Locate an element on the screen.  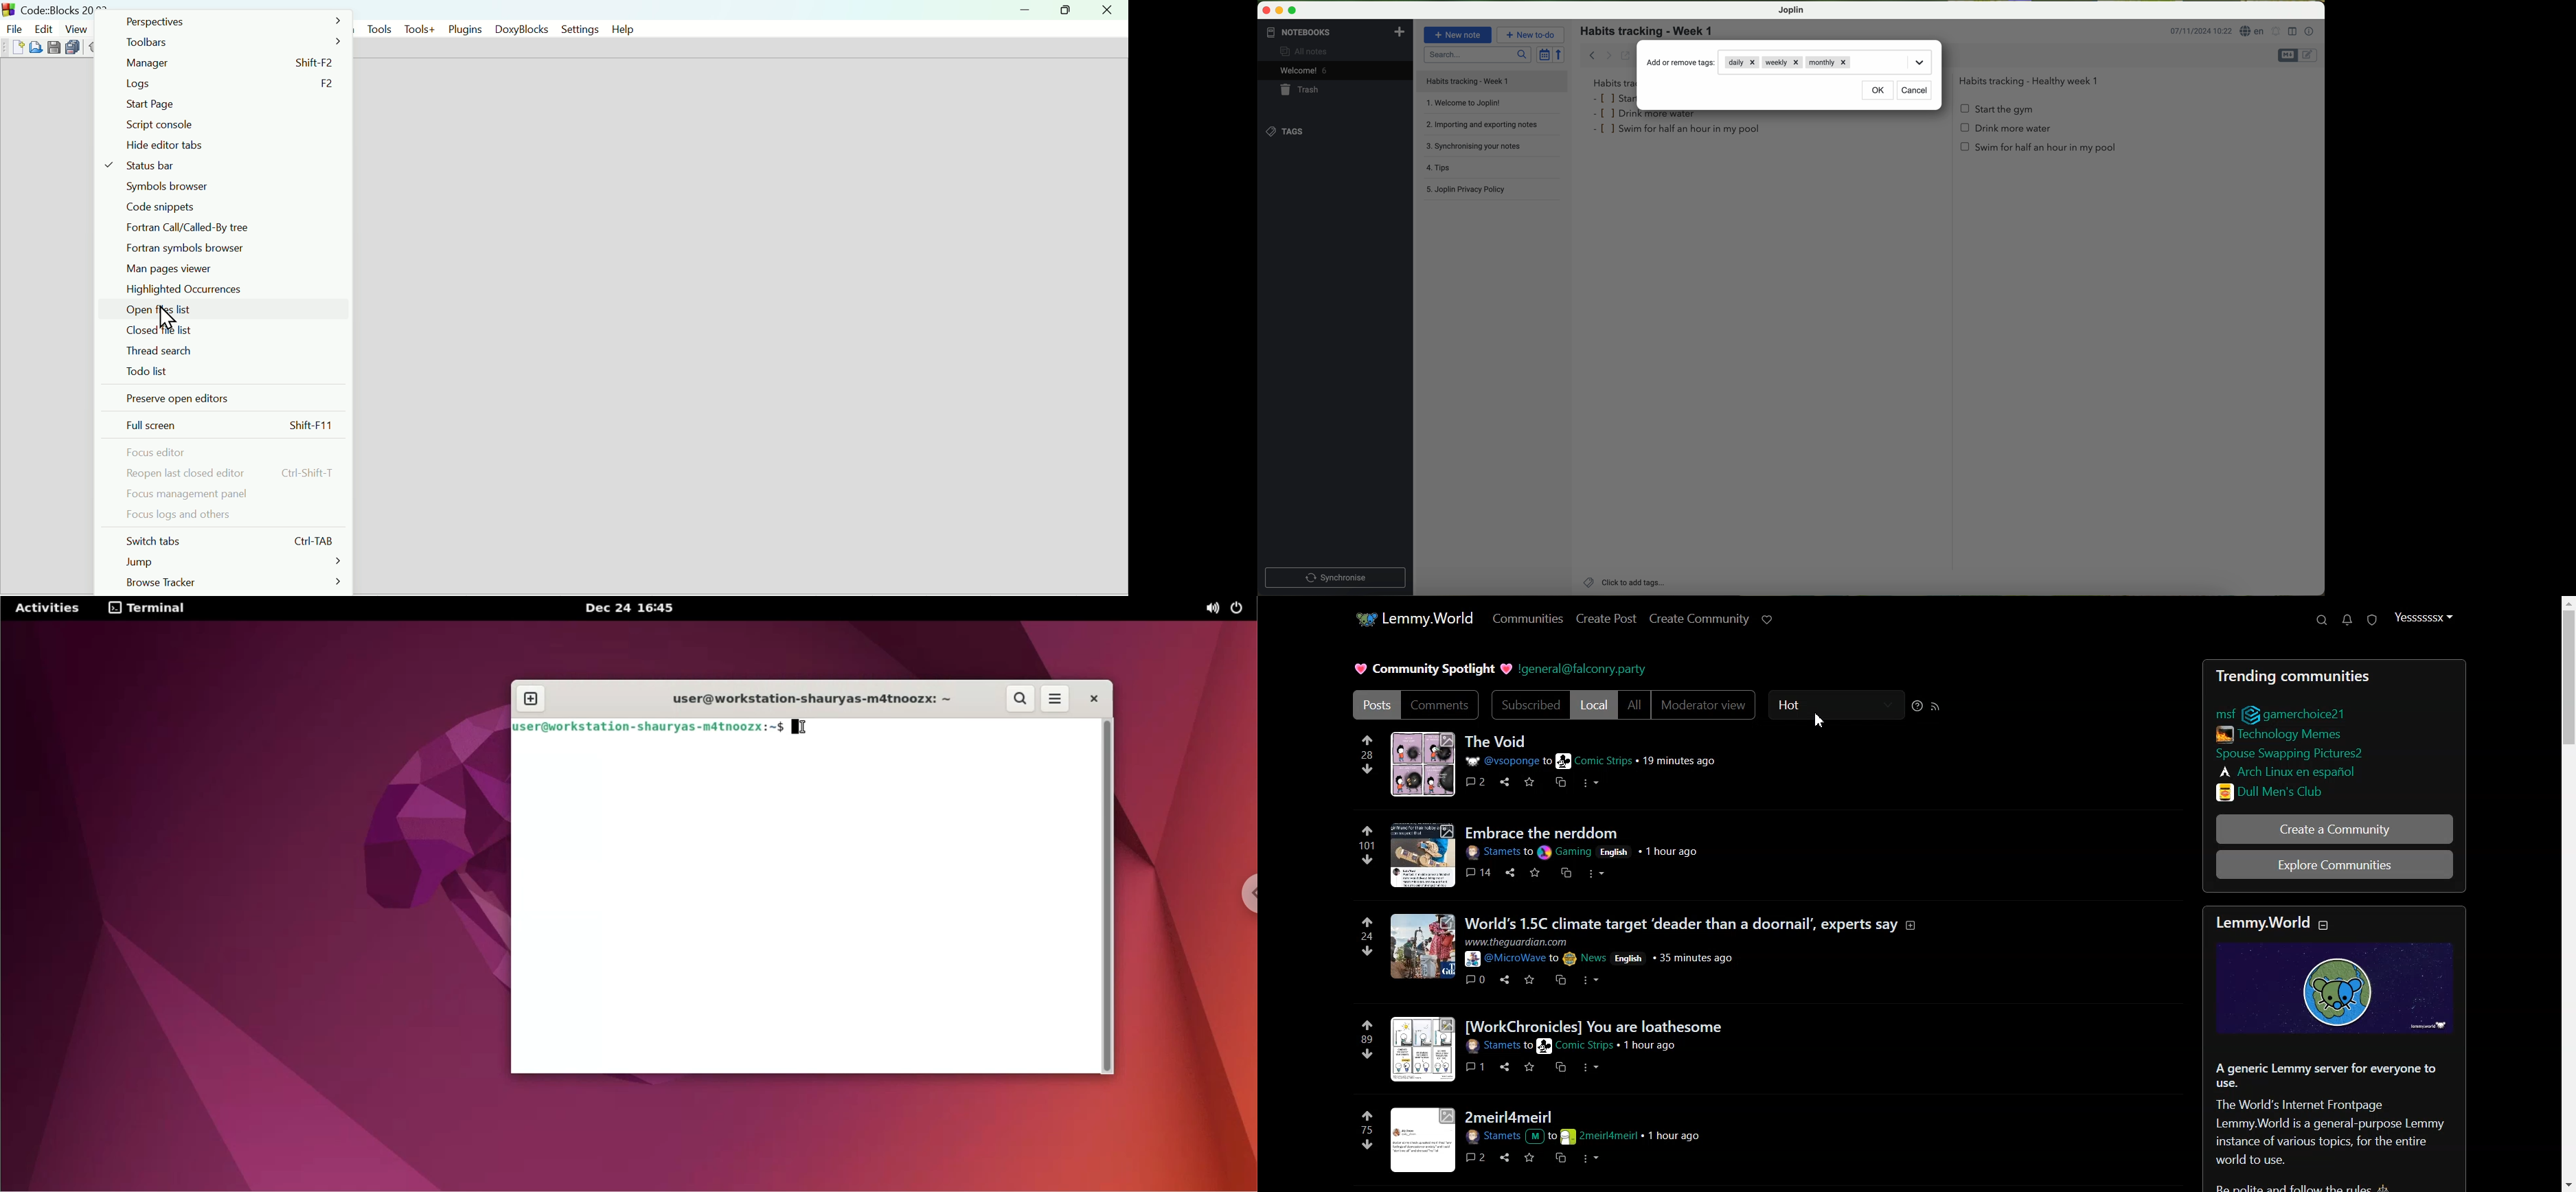
Sorting help is located at coordinates (1917, 705).